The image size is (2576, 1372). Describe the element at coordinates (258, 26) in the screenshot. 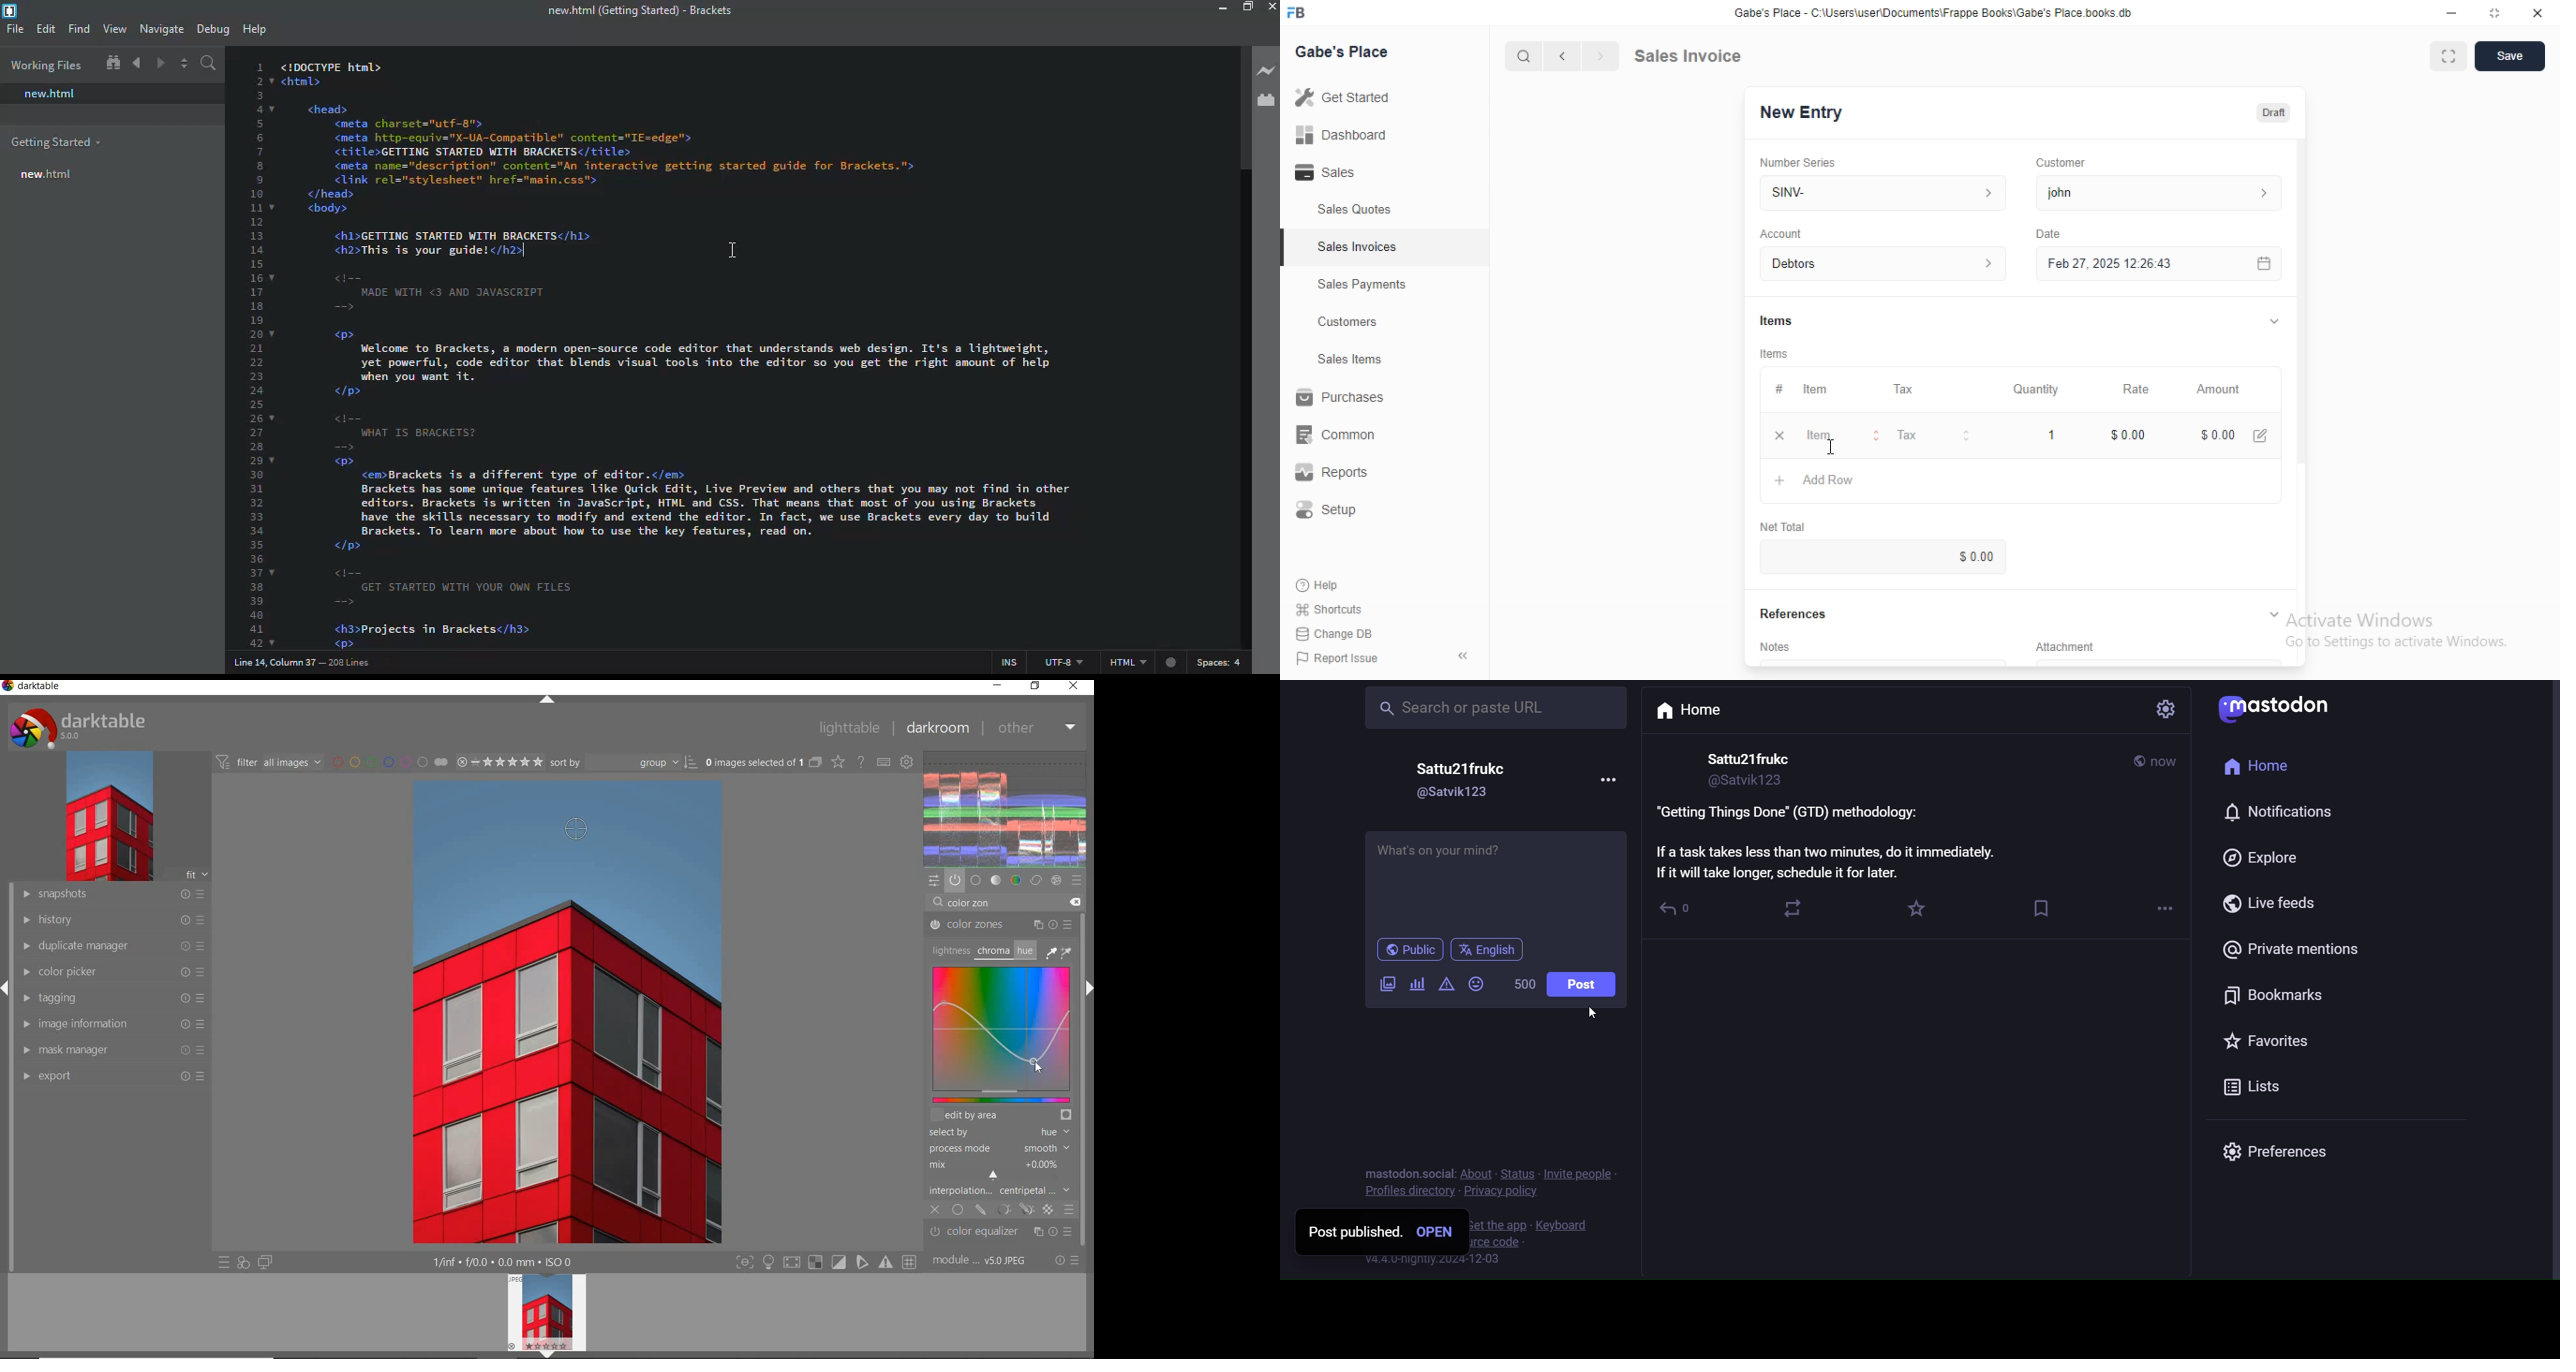

I see `help` at that location.